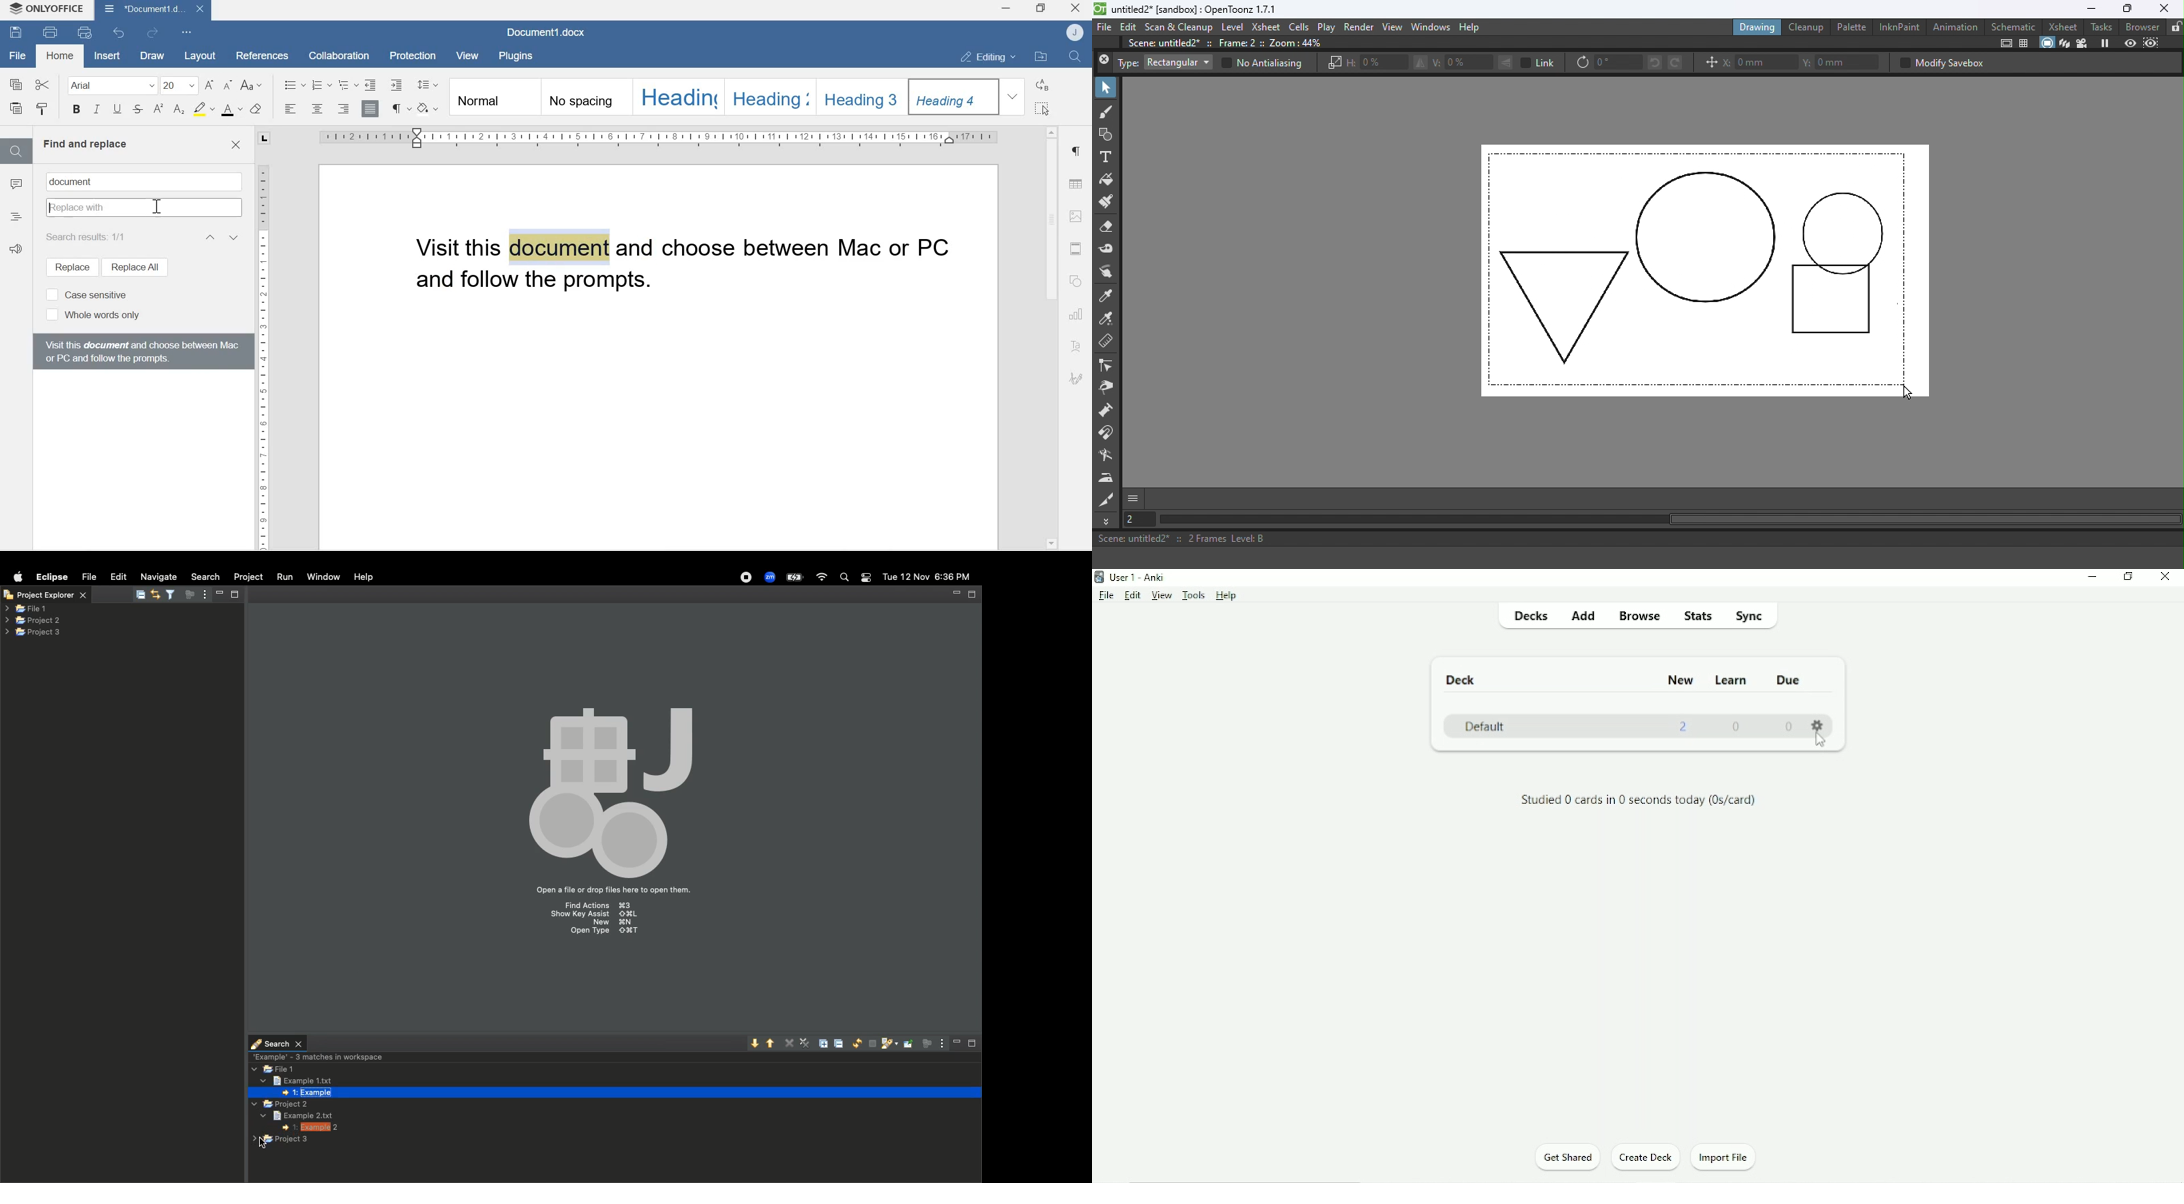  What do you see at coordinates (294, 84) in the screenshot?
I see `Bullets` at bounding box center [294, 84].